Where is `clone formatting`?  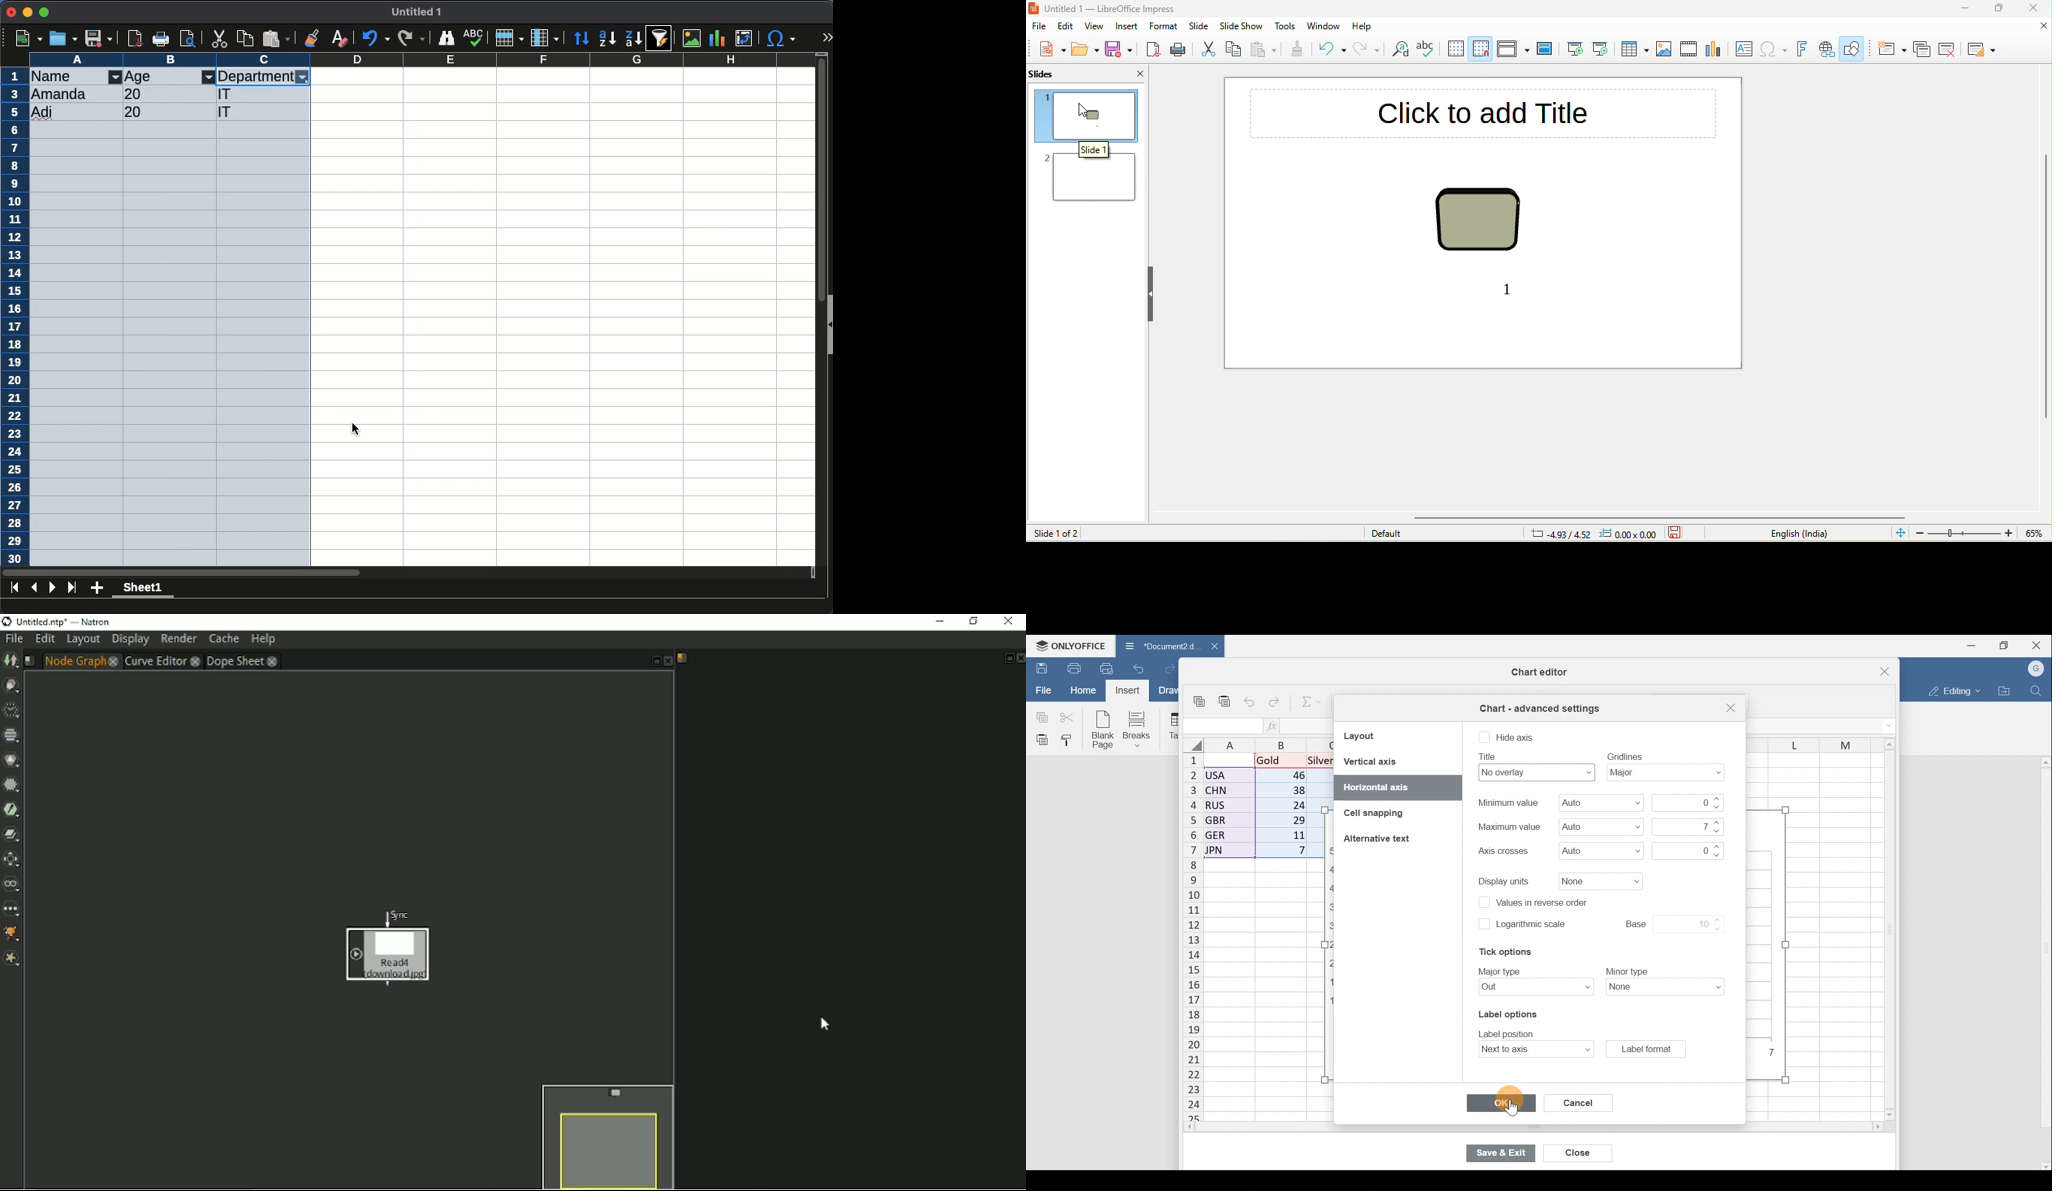
clone formatting is located at coordinates (1299, 51).